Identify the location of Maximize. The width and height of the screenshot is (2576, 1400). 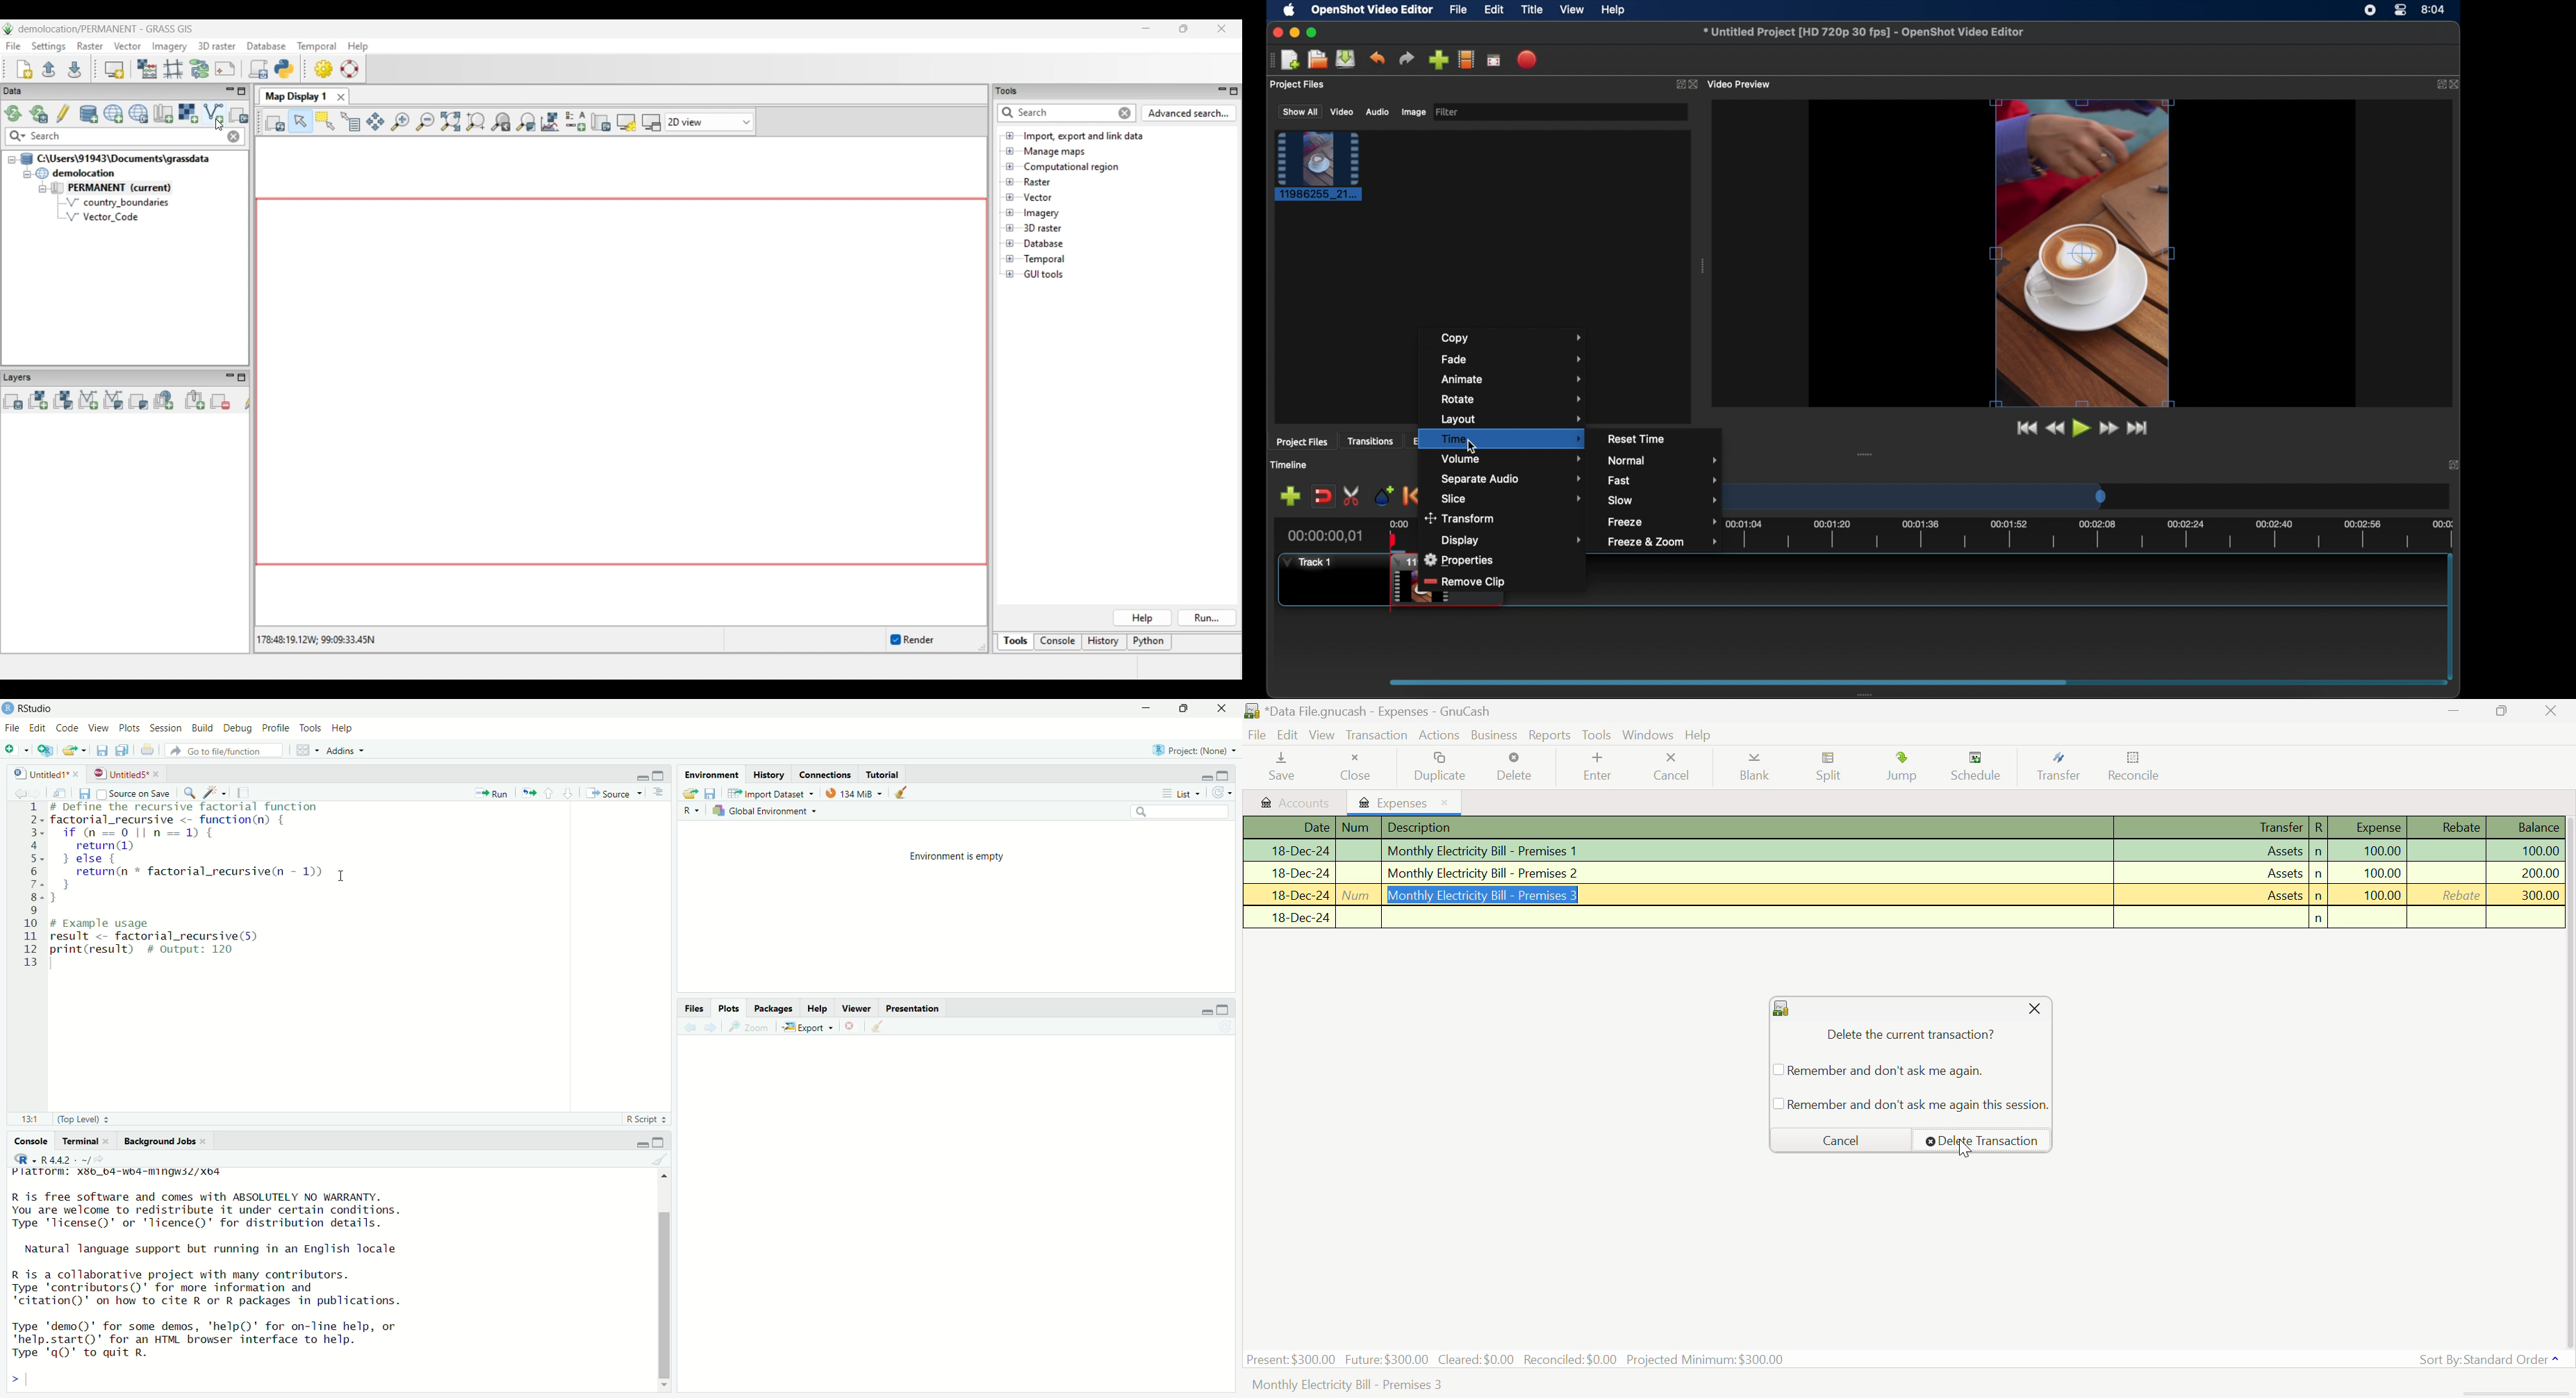
(1224, 1010).